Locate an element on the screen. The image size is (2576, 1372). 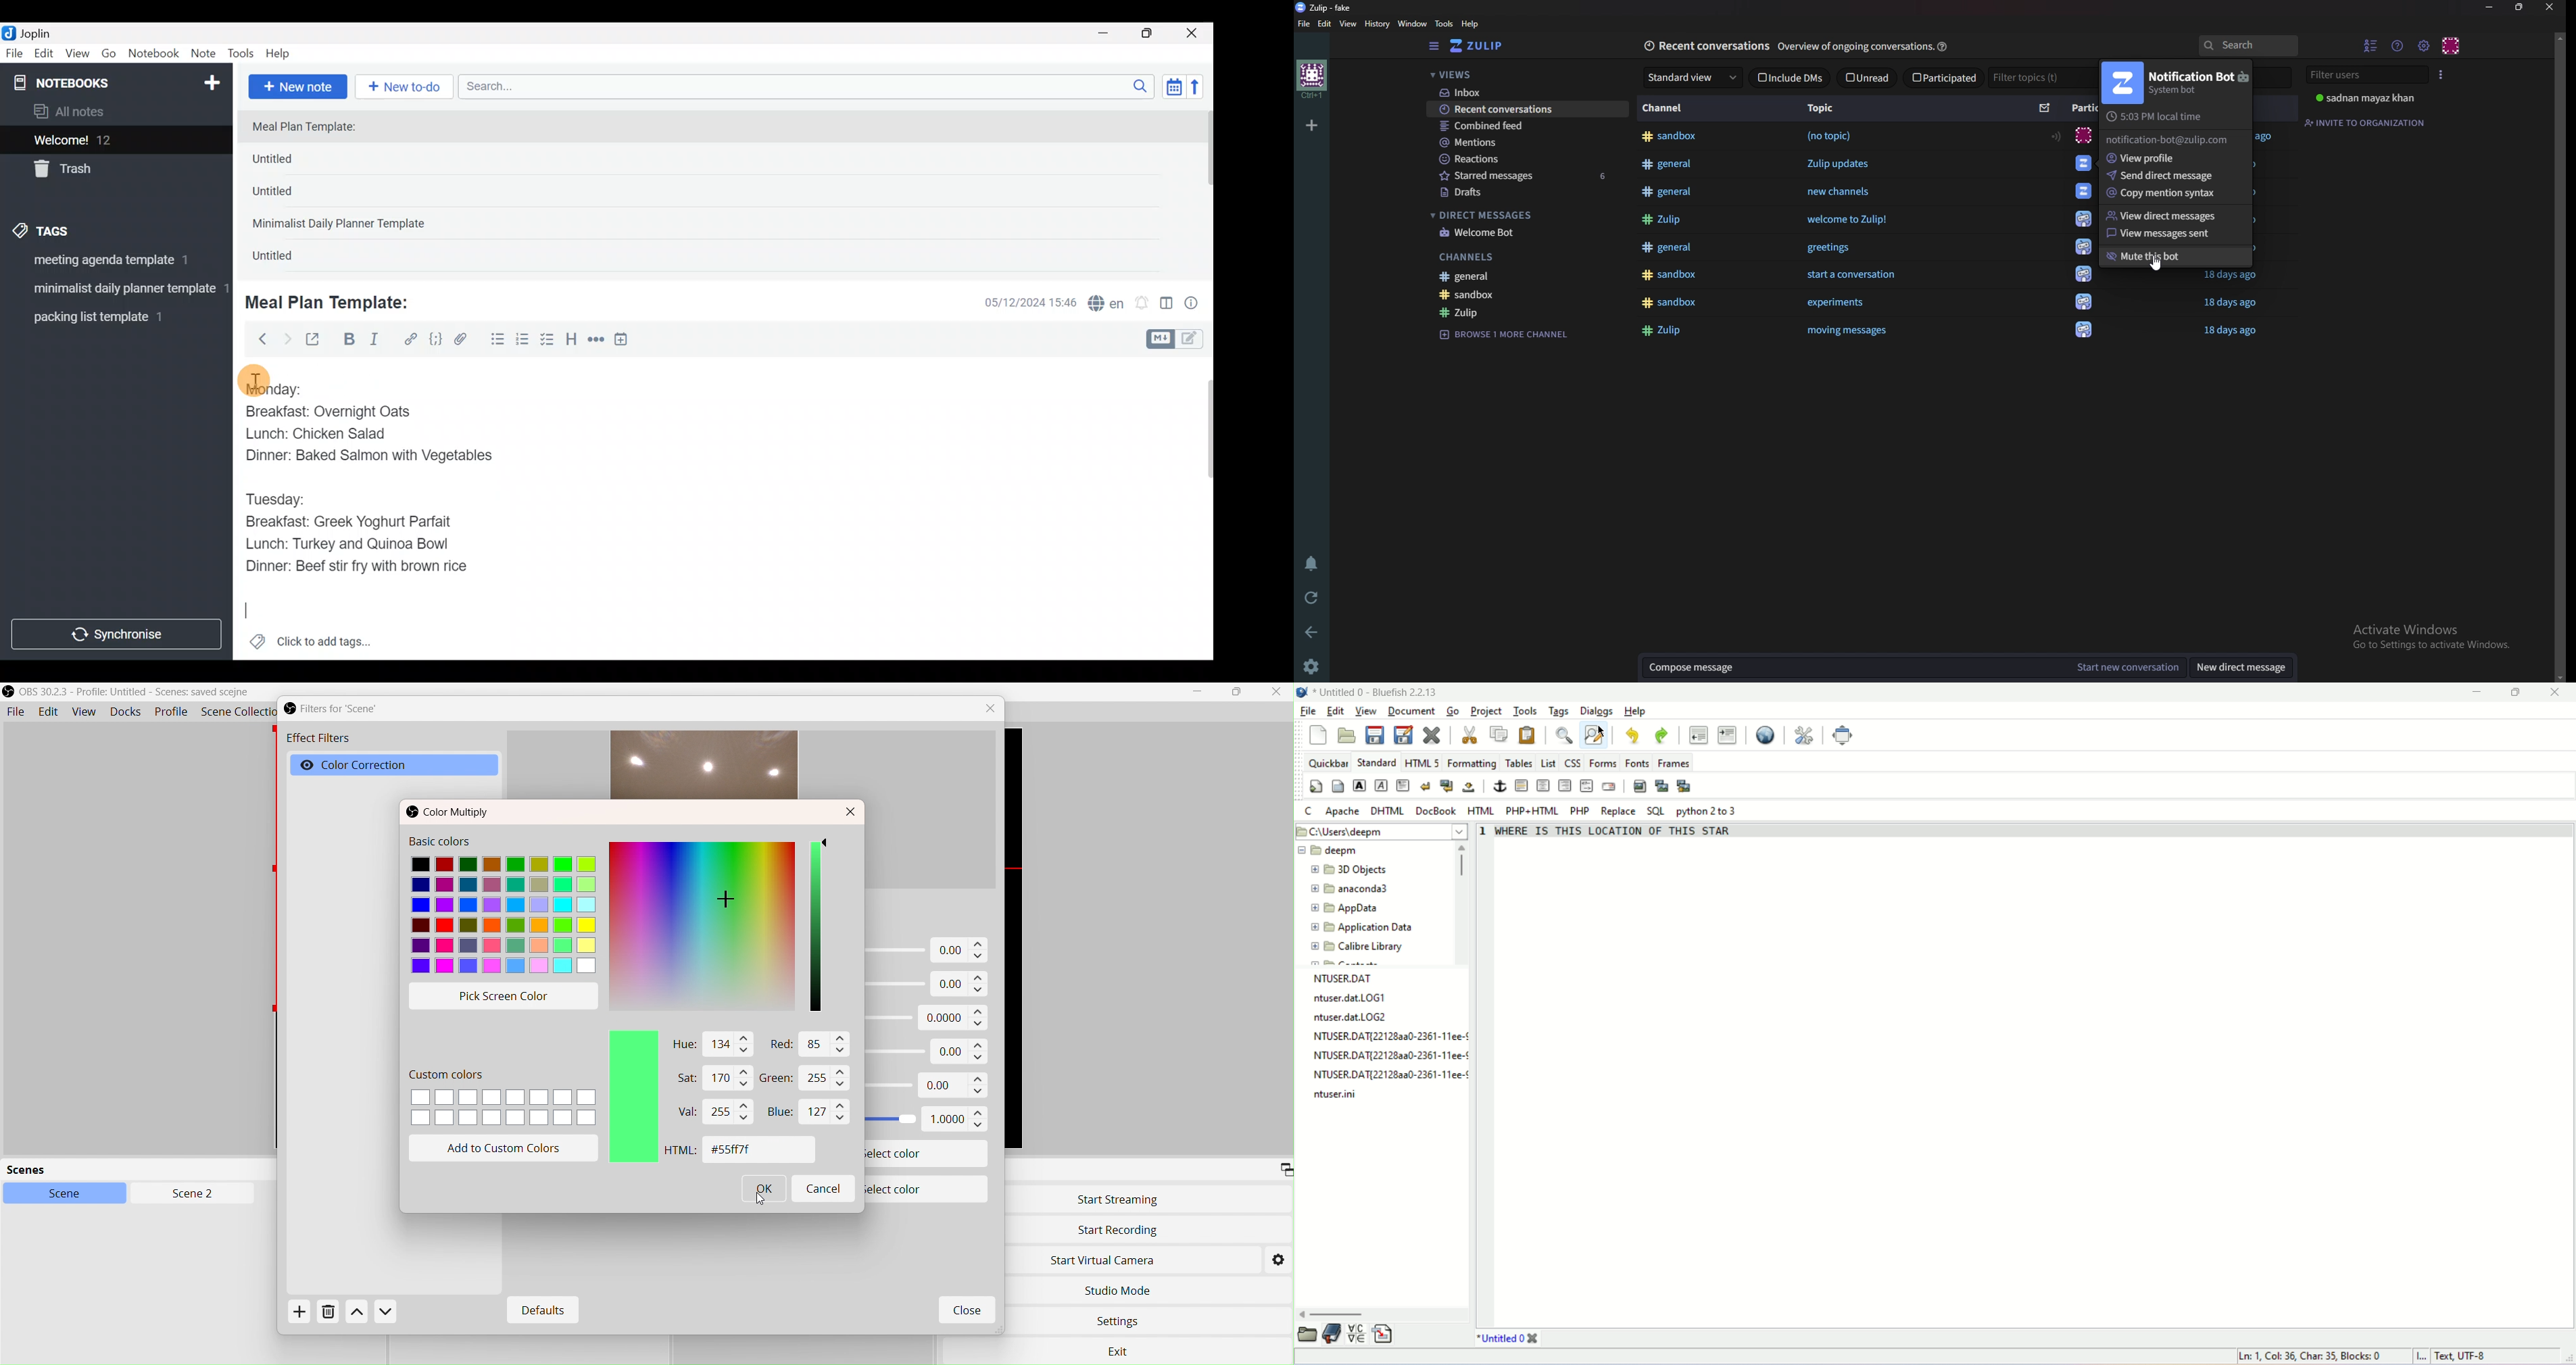
Minimalist Daily Planner Template is located at coordinates (343, 225).